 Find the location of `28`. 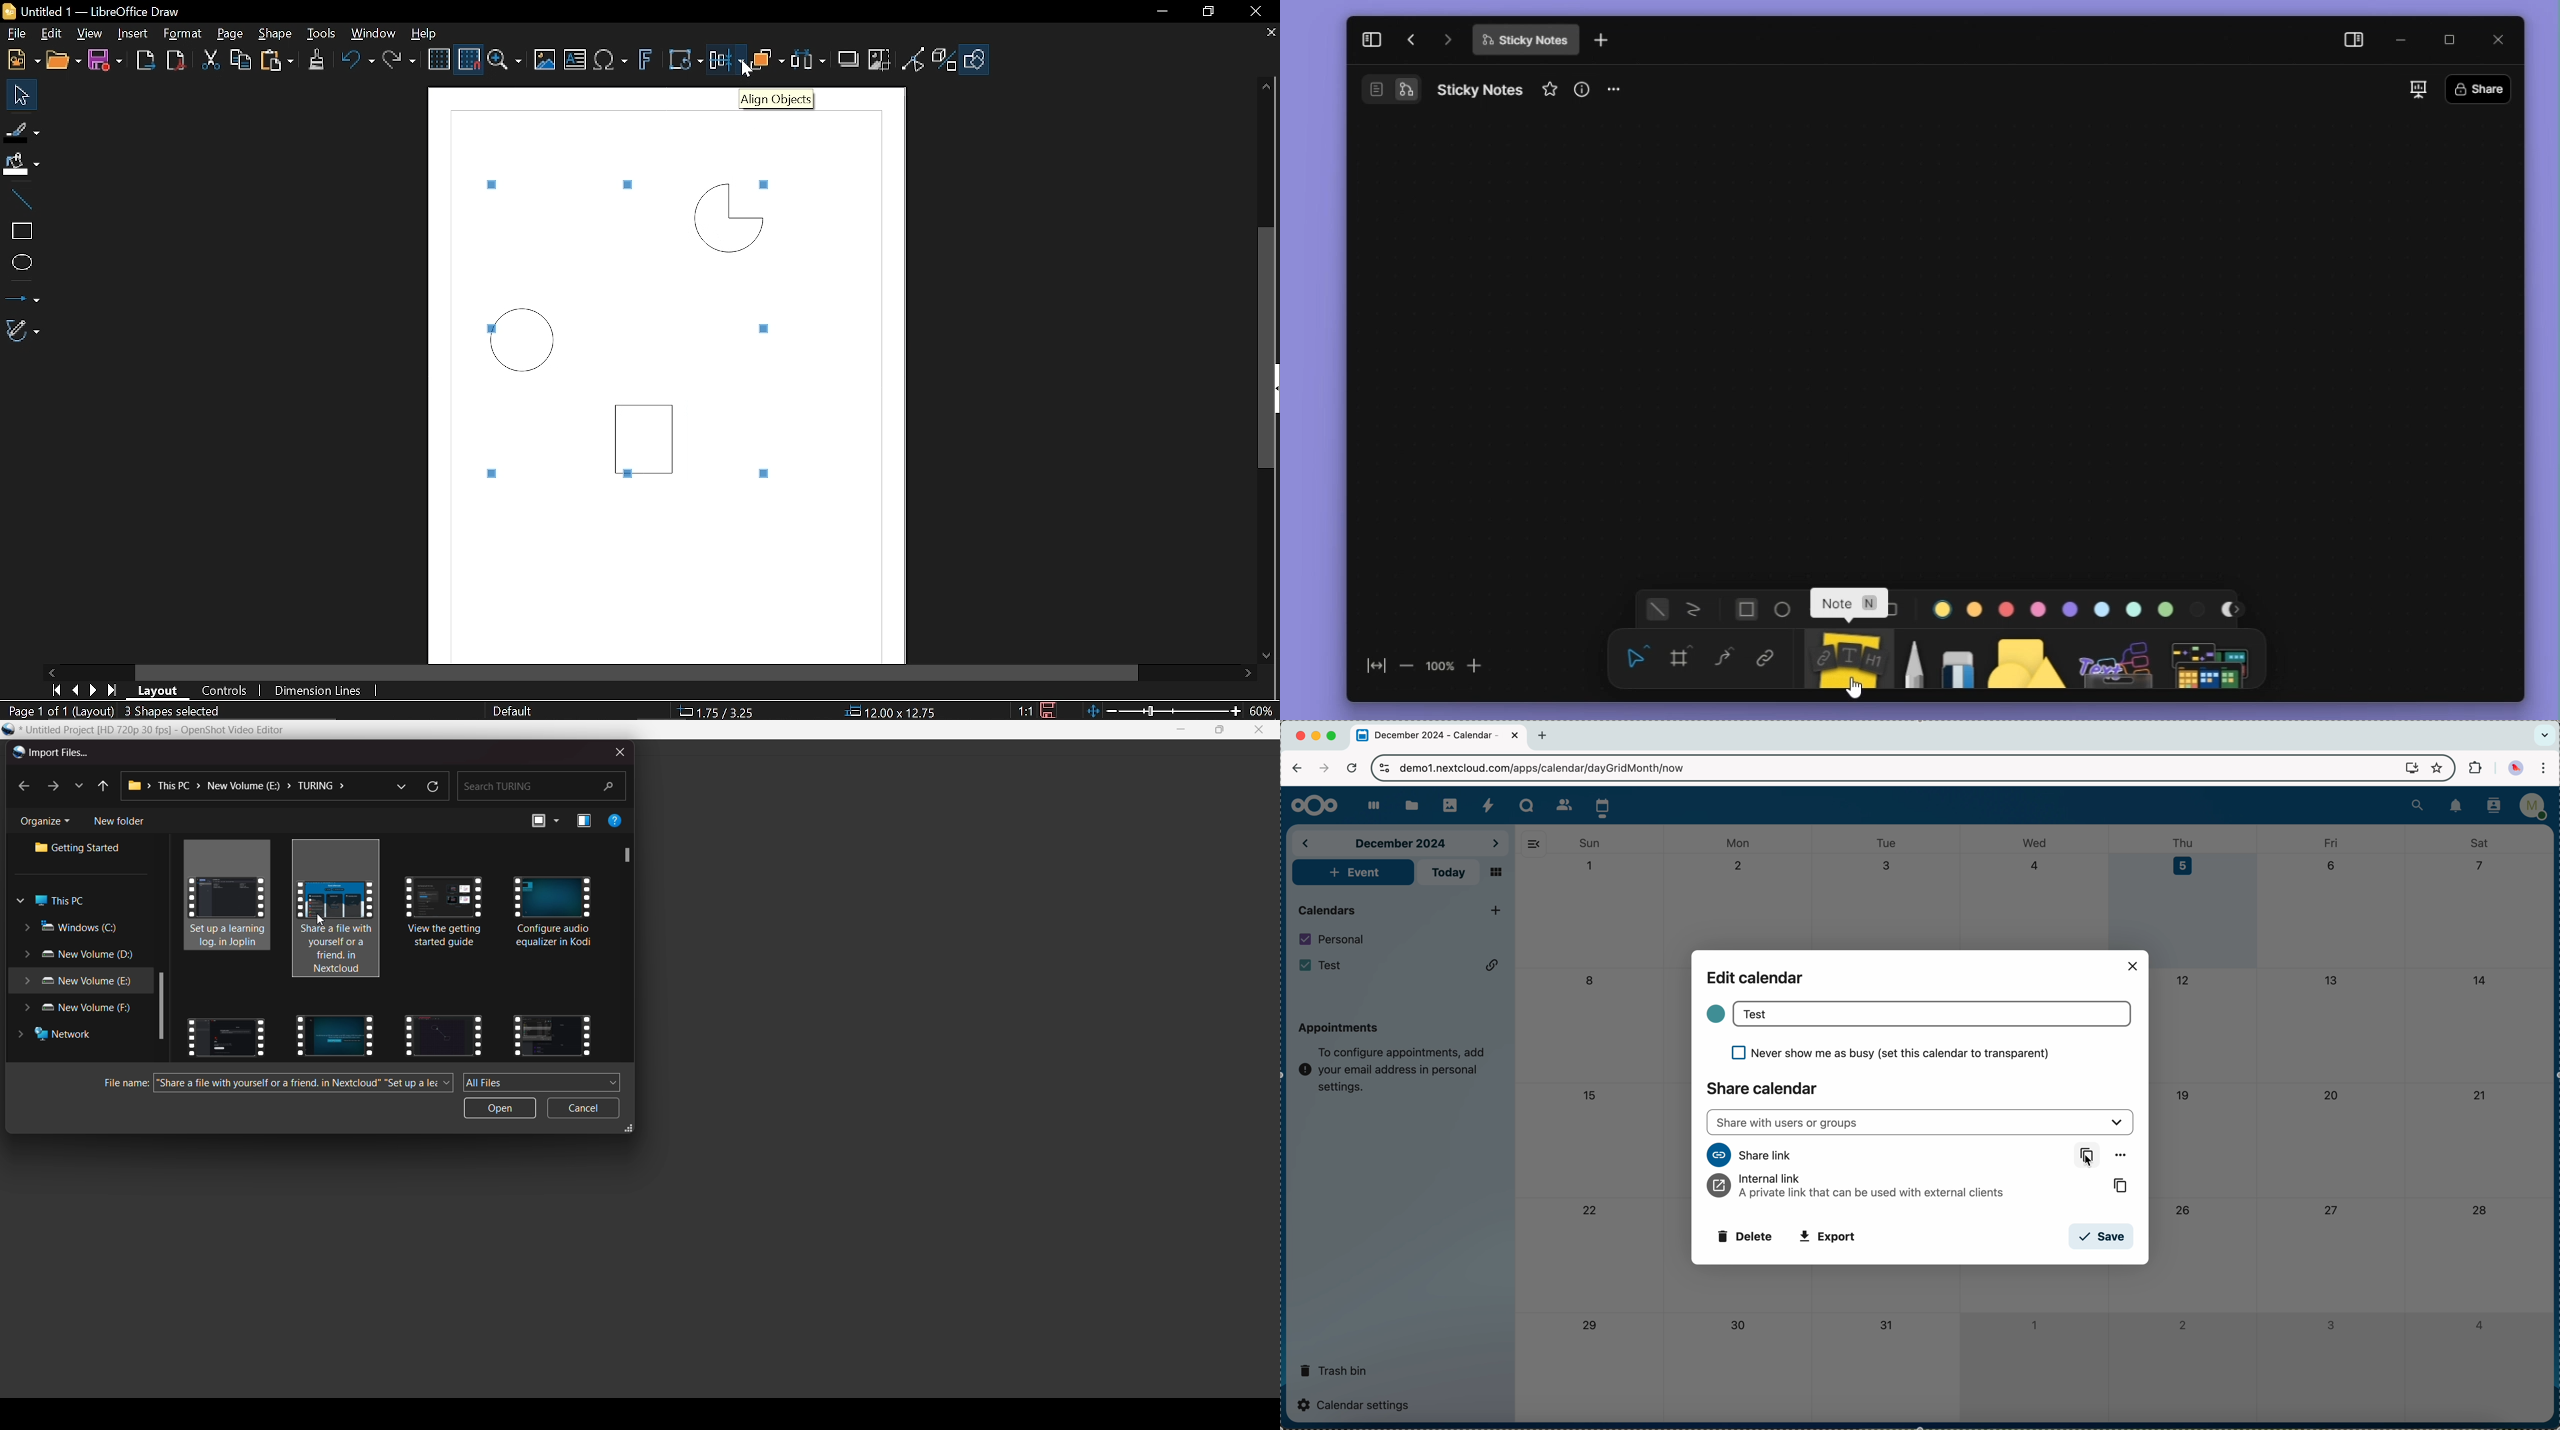

28 is located at coordinates (2479, 1212).